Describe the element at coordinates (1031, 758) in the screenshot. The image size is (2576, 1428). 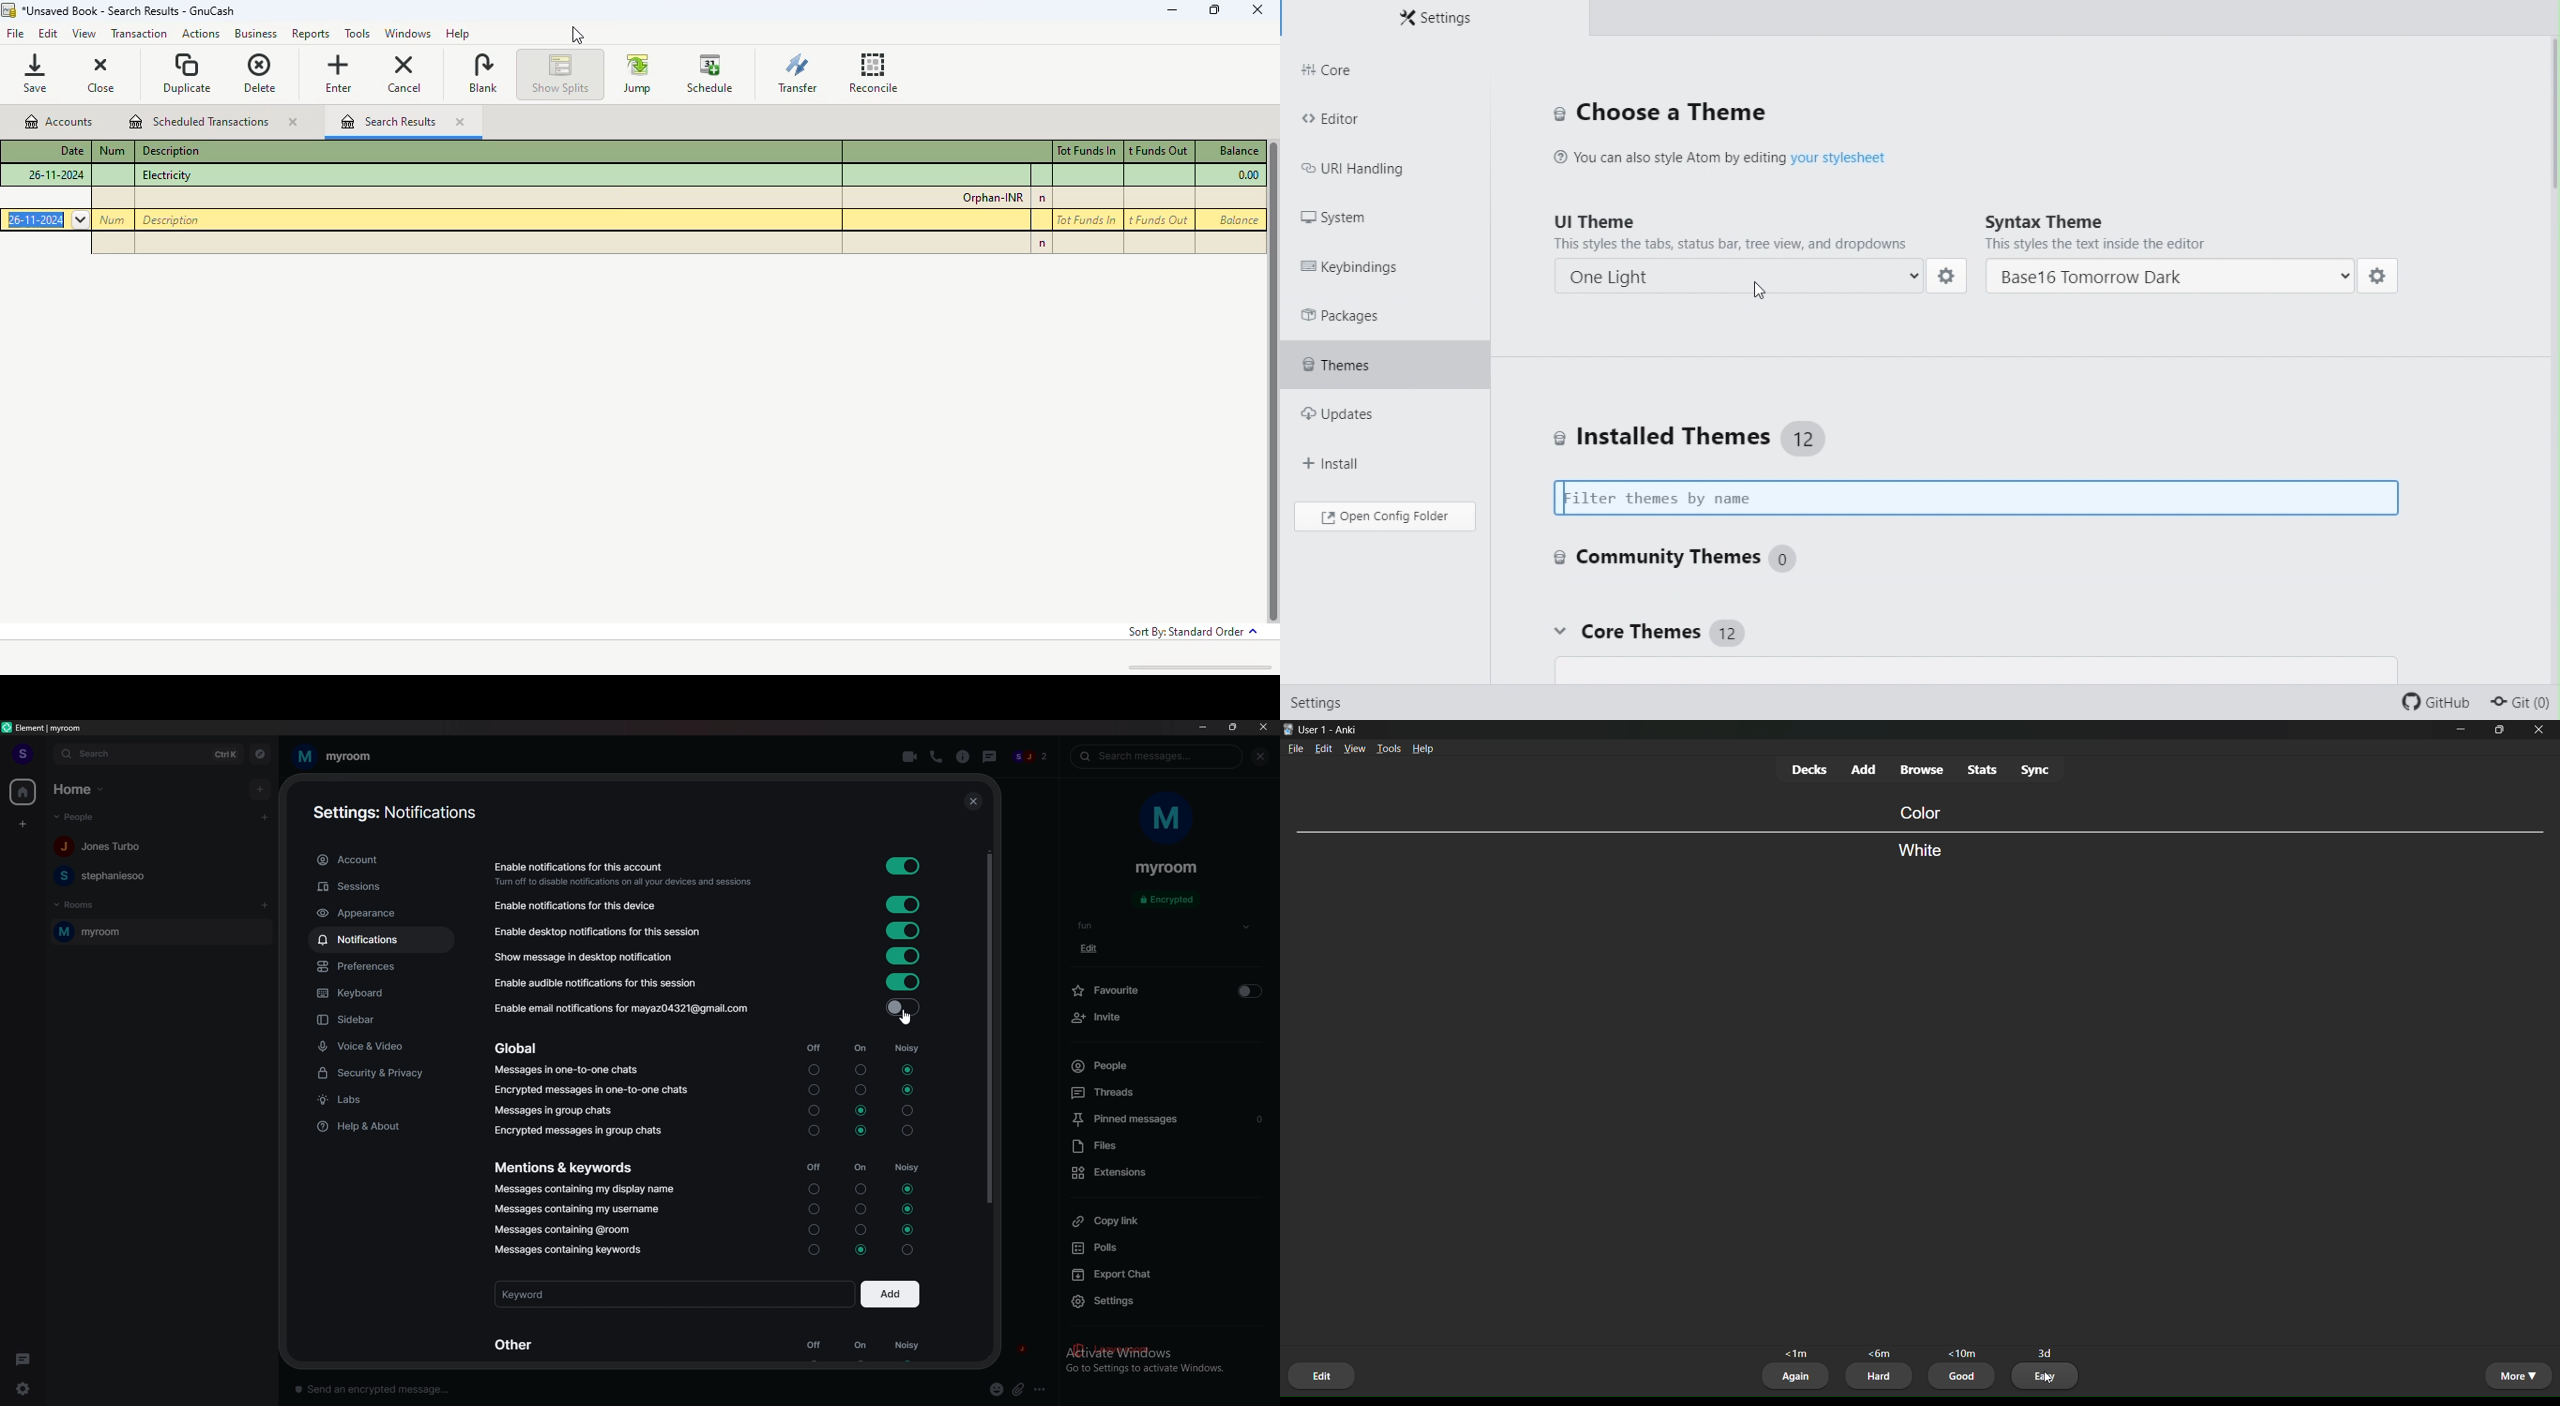
I see `people` at that location.